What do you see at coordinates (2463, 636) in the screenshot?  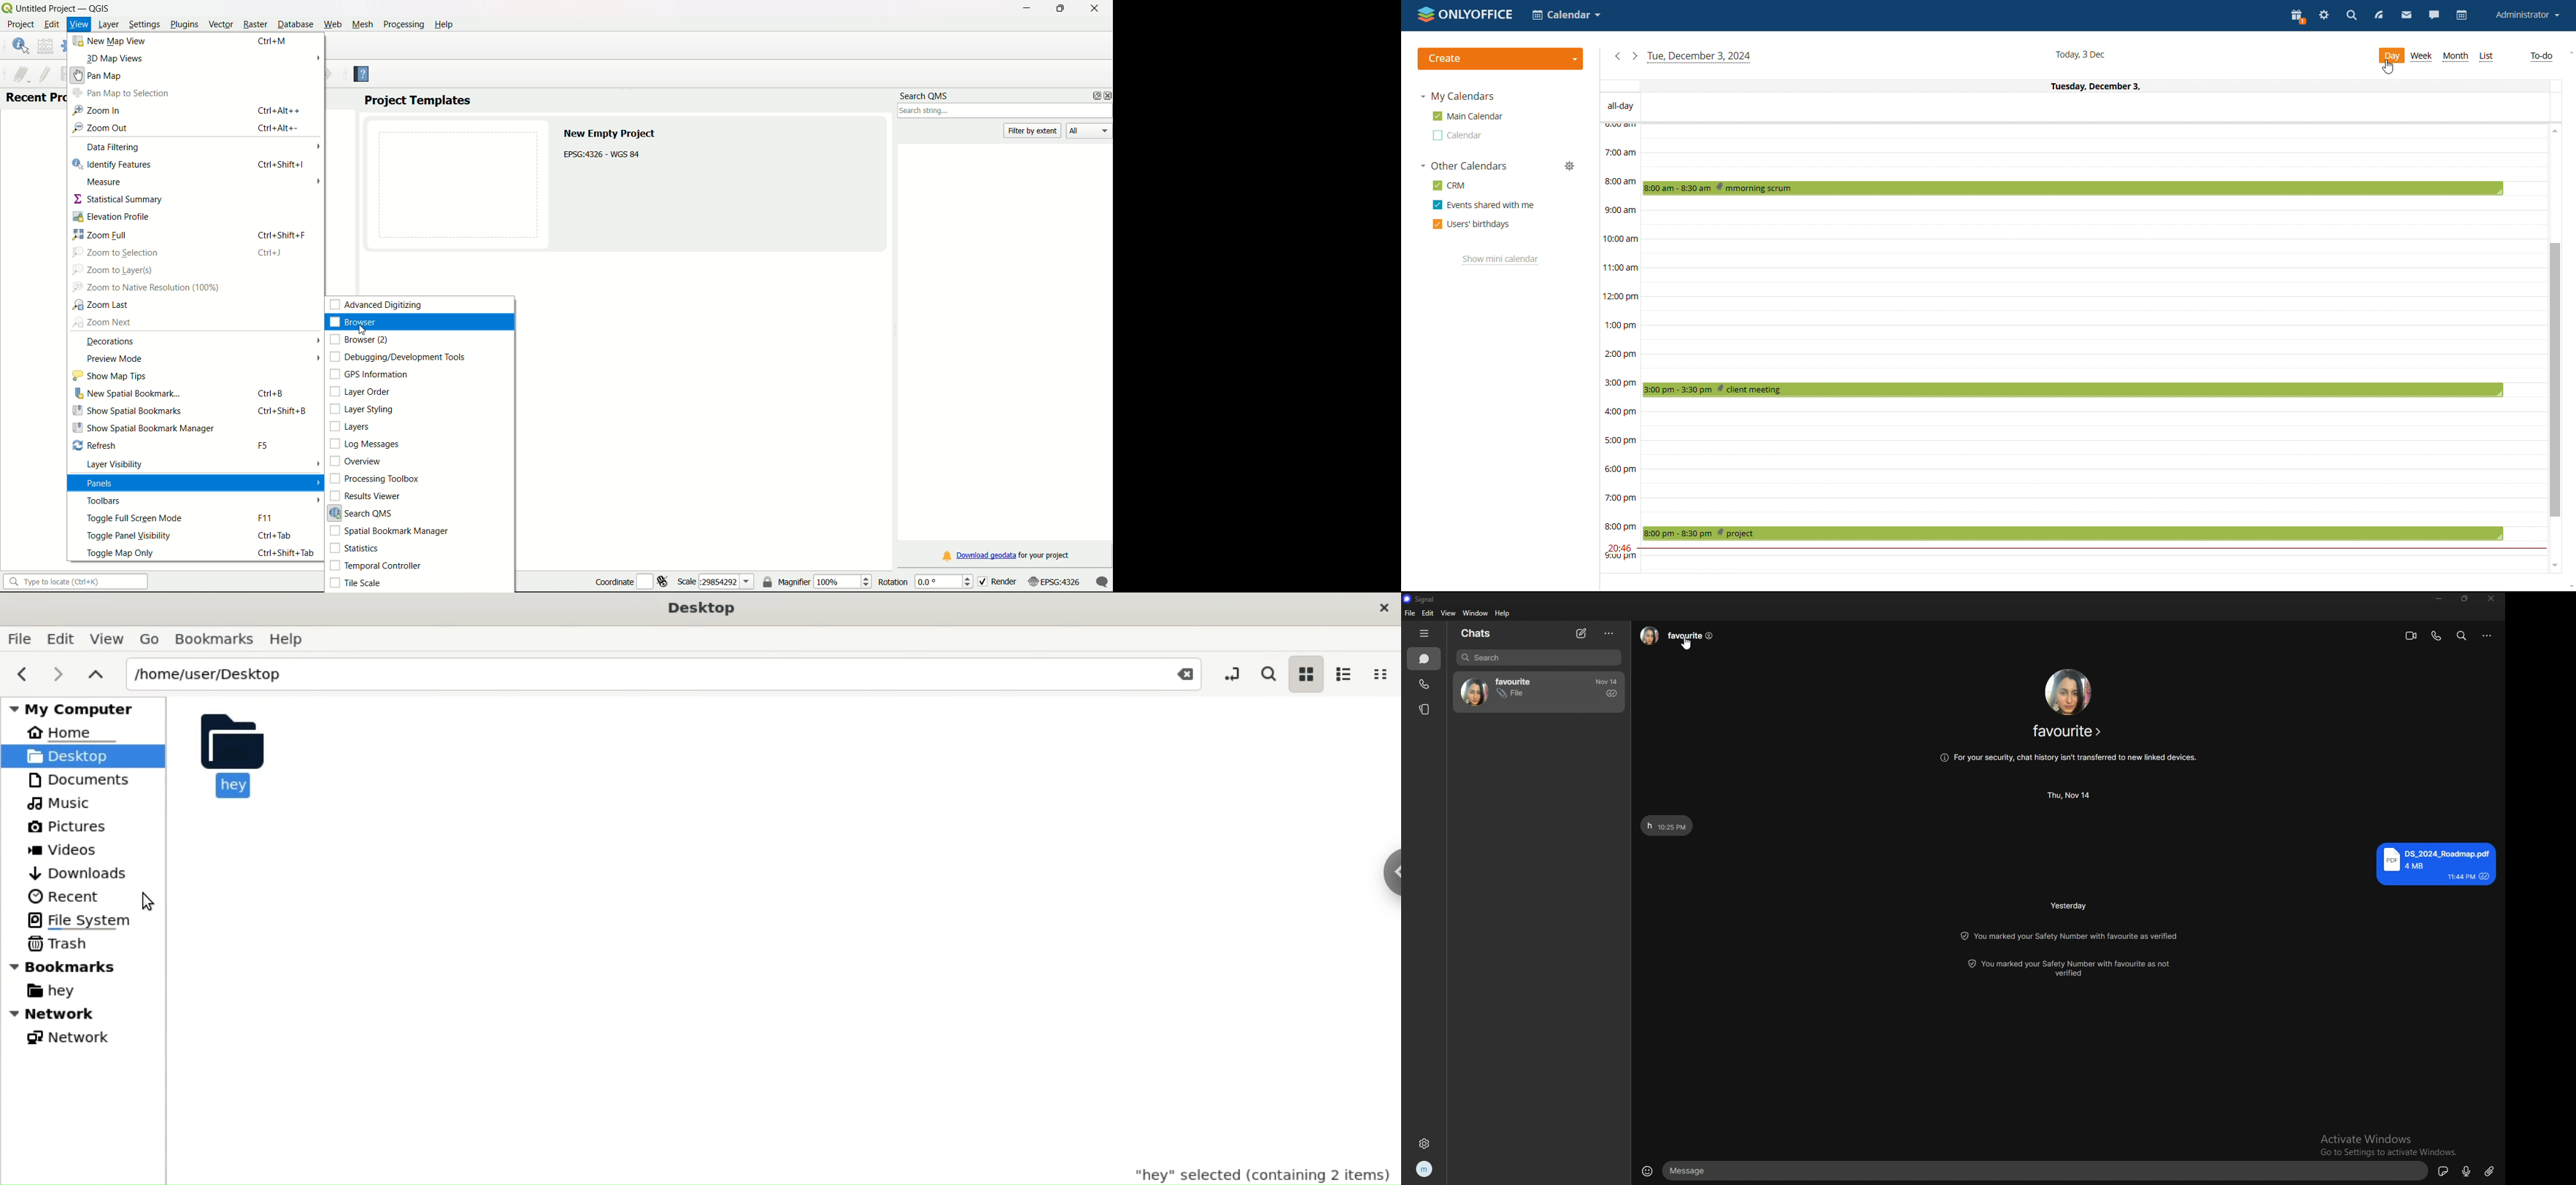 I see `search messages` at bounding box center [2463, 636].